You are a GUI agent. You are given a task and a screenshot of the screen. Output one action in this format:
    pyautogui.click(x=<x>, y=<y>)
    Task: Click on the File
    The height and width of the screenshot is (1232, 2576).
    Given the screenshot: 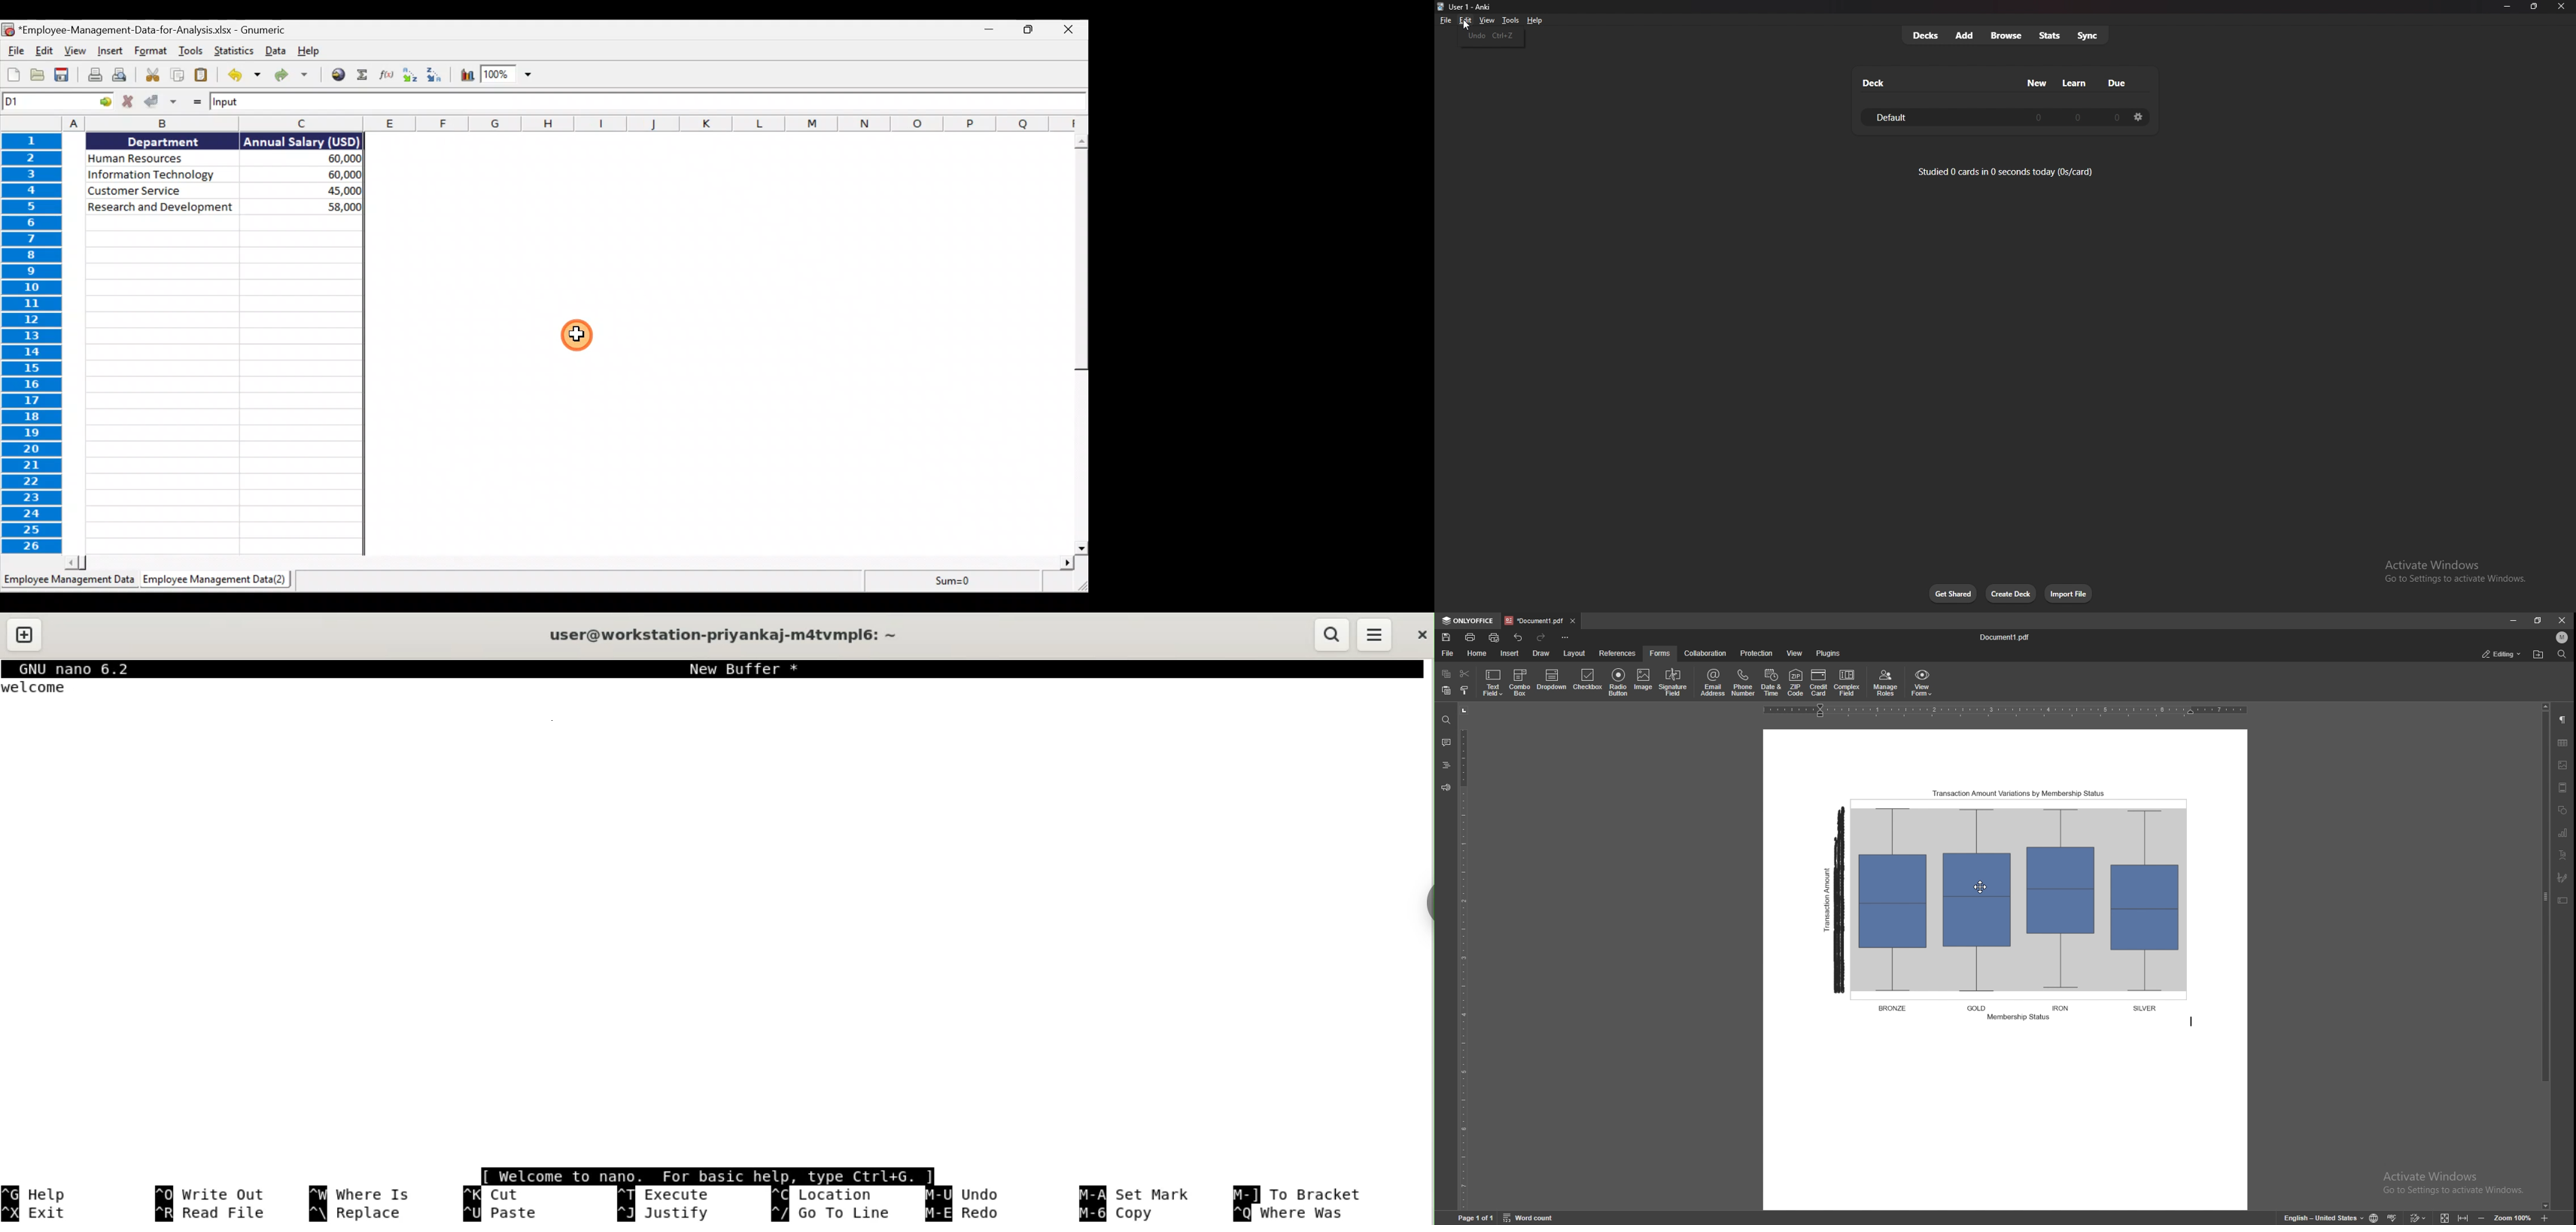 What is the action you would take?
    pyautogui.click(x=14, y=47)
    